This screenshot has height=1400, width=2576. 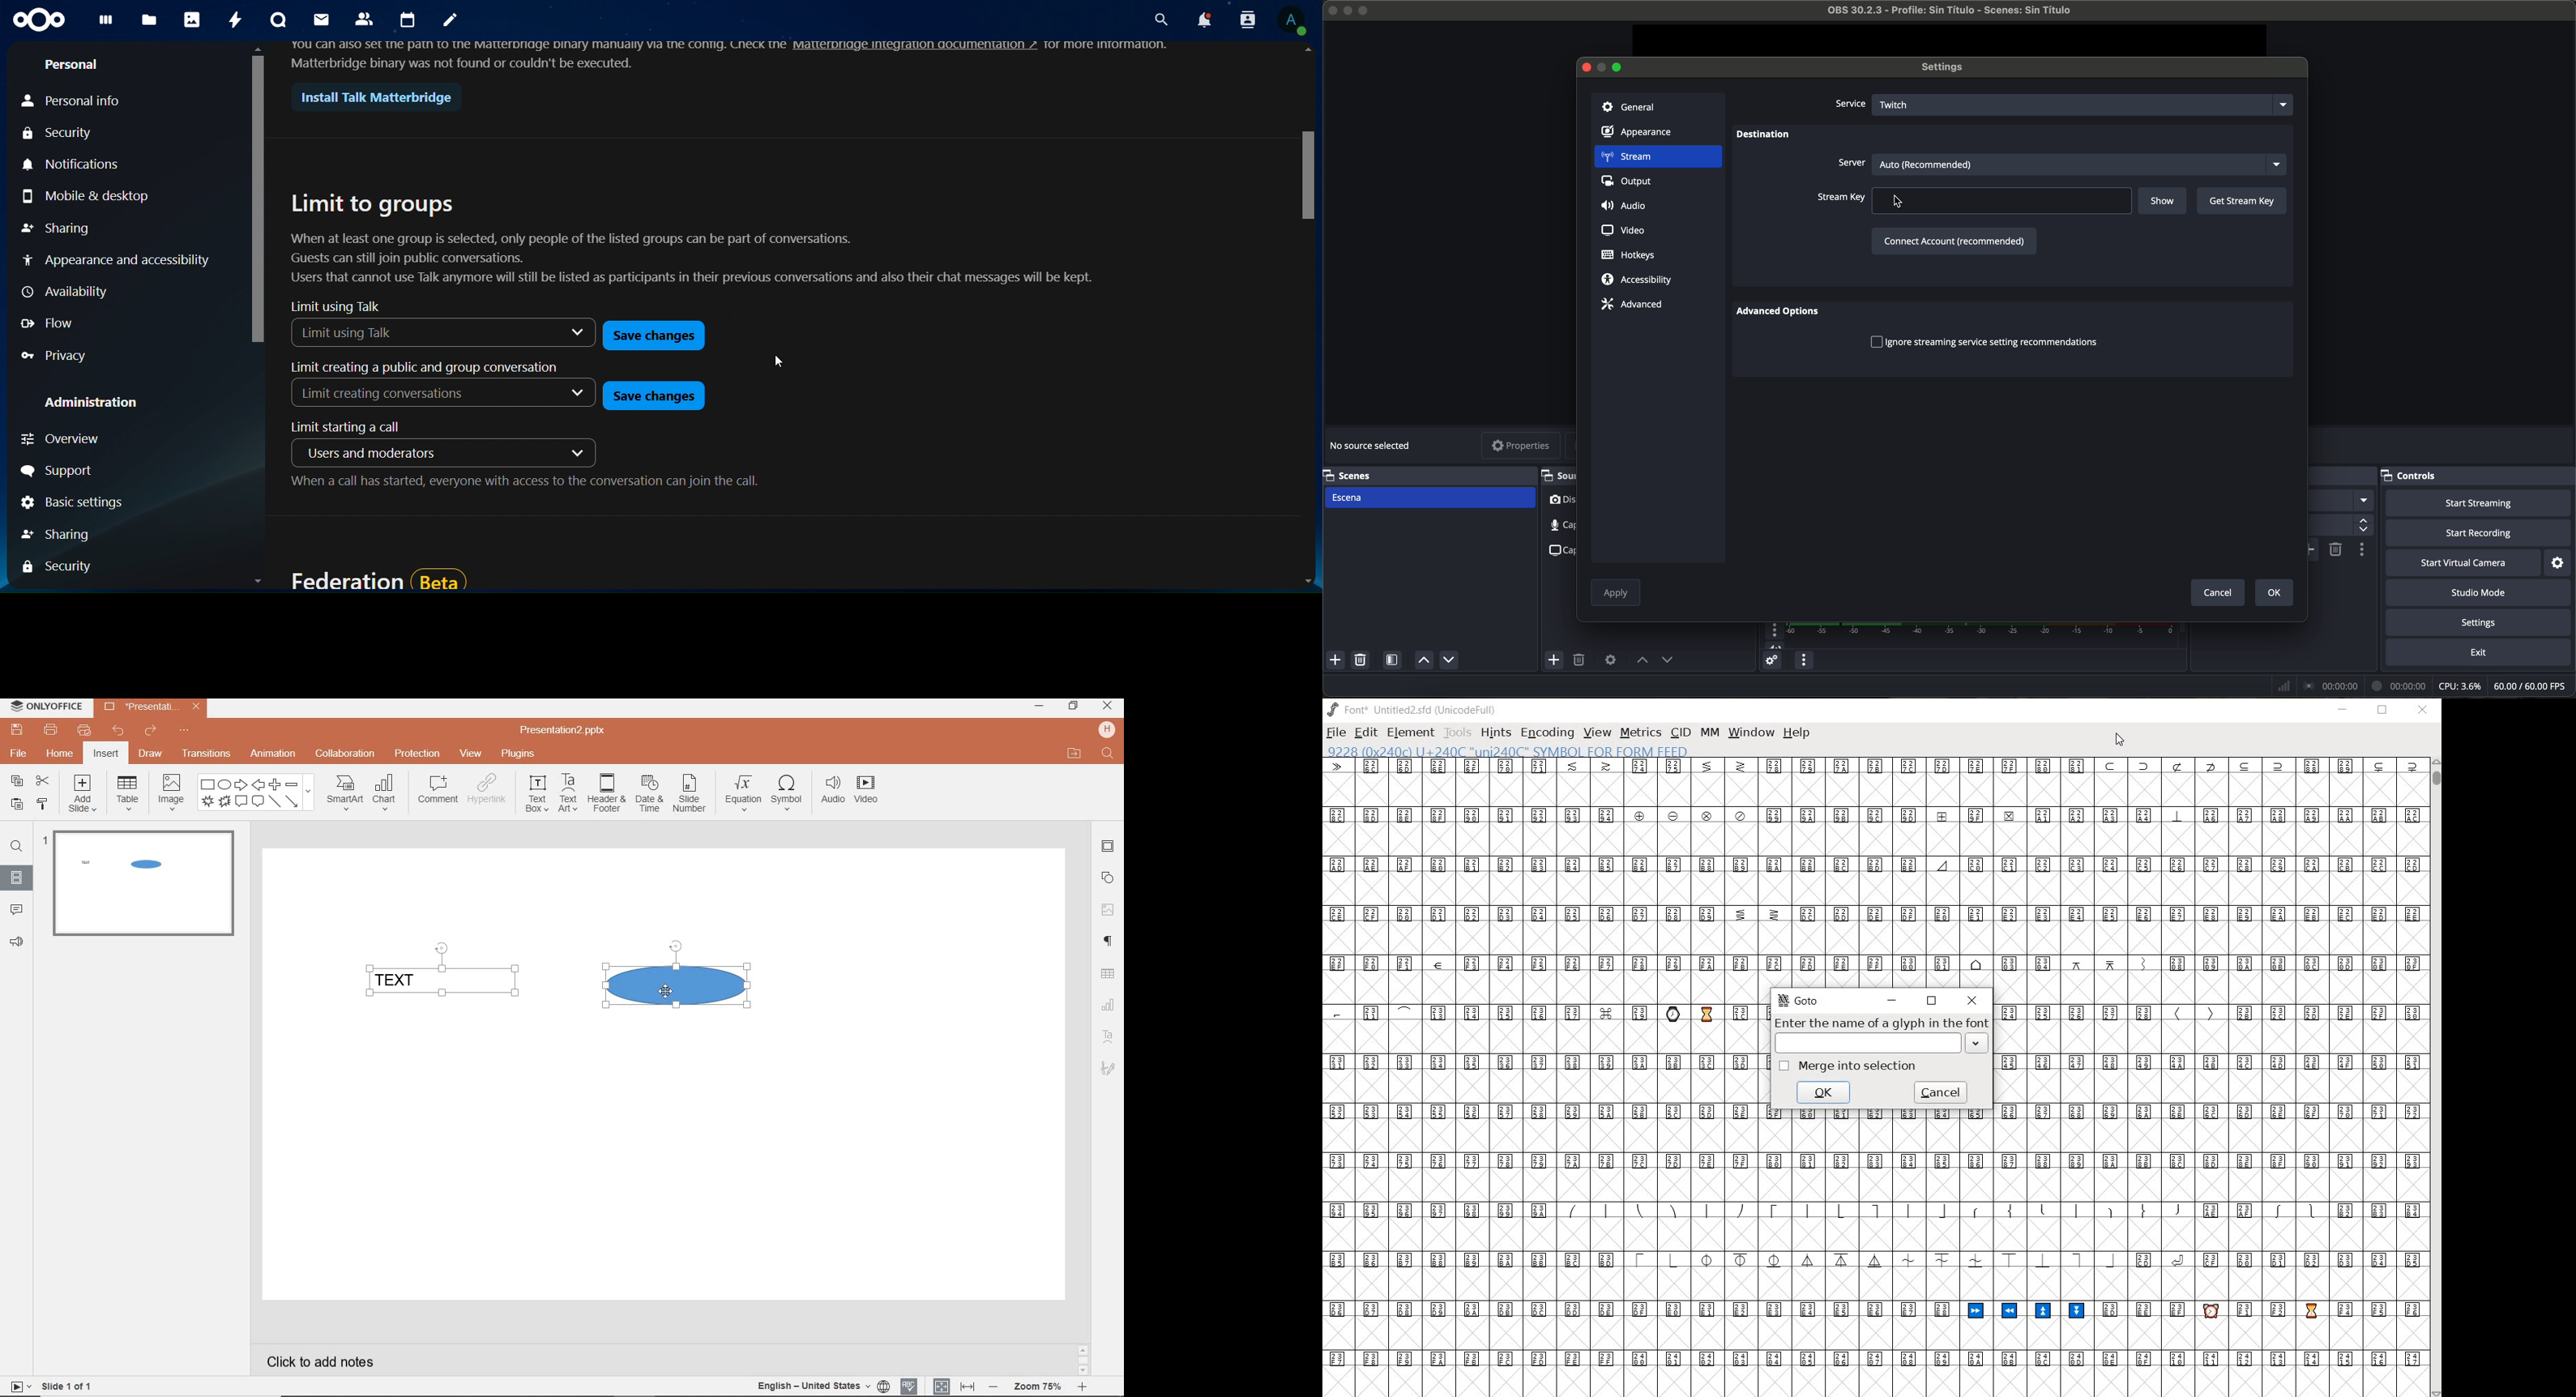 I want to click on CHART SETTINGS, so click(x=1109, y=1006).